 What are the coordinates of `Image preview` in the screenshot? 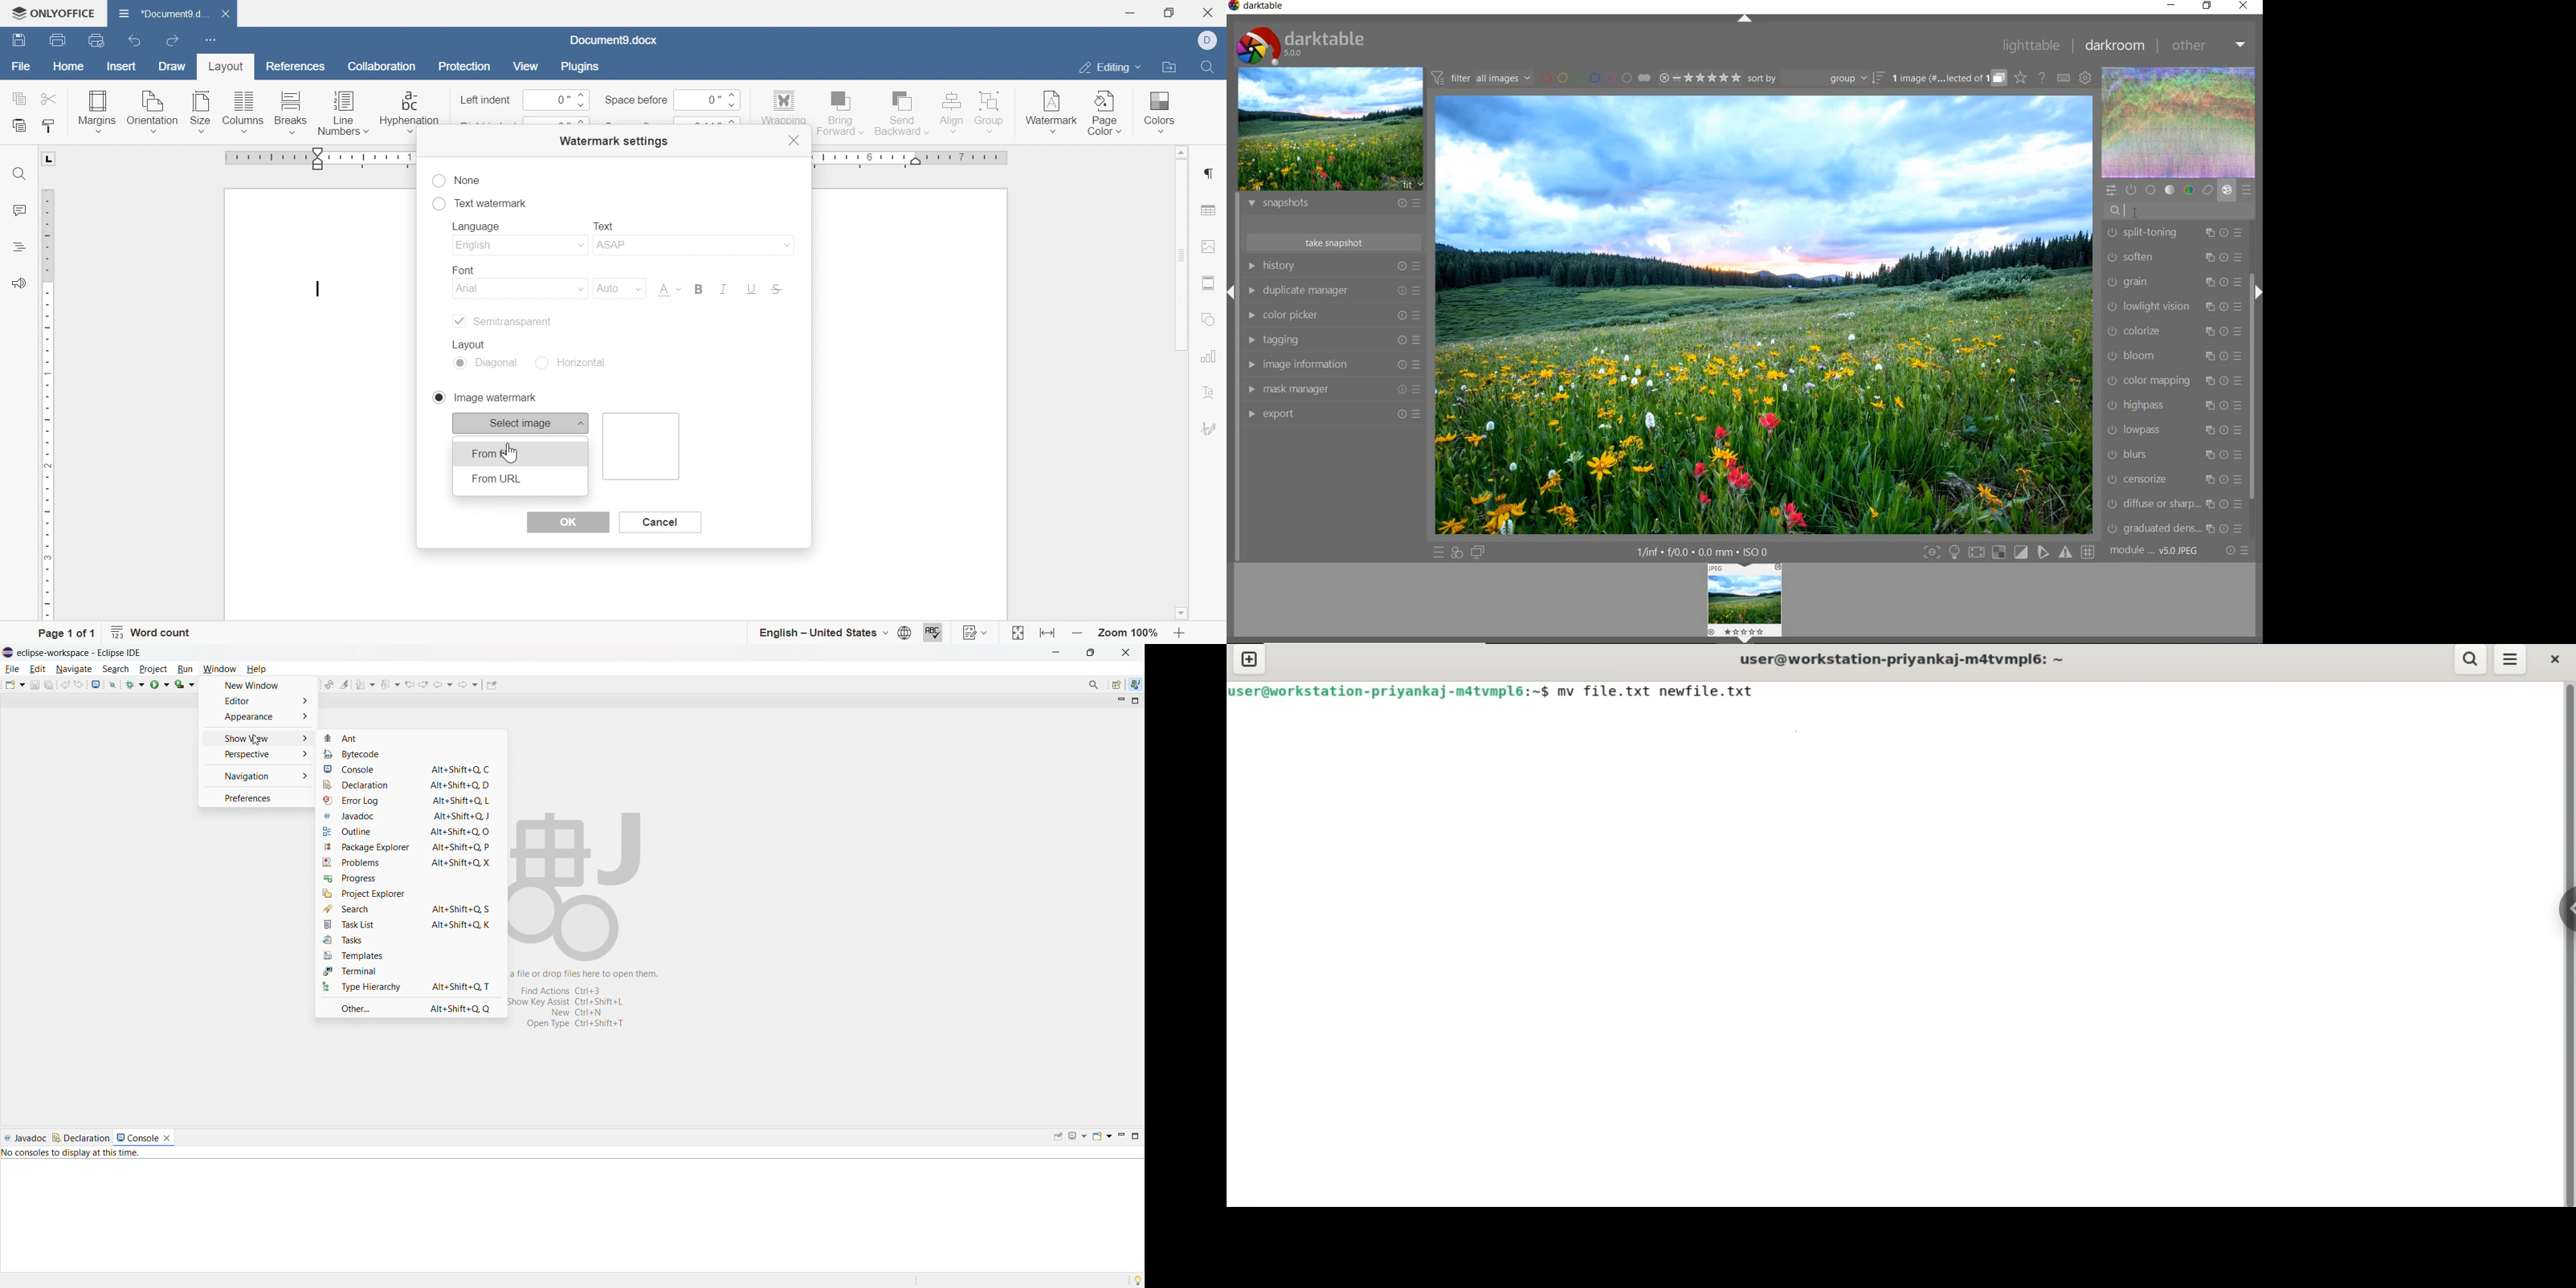 It's located at (1745, 602).